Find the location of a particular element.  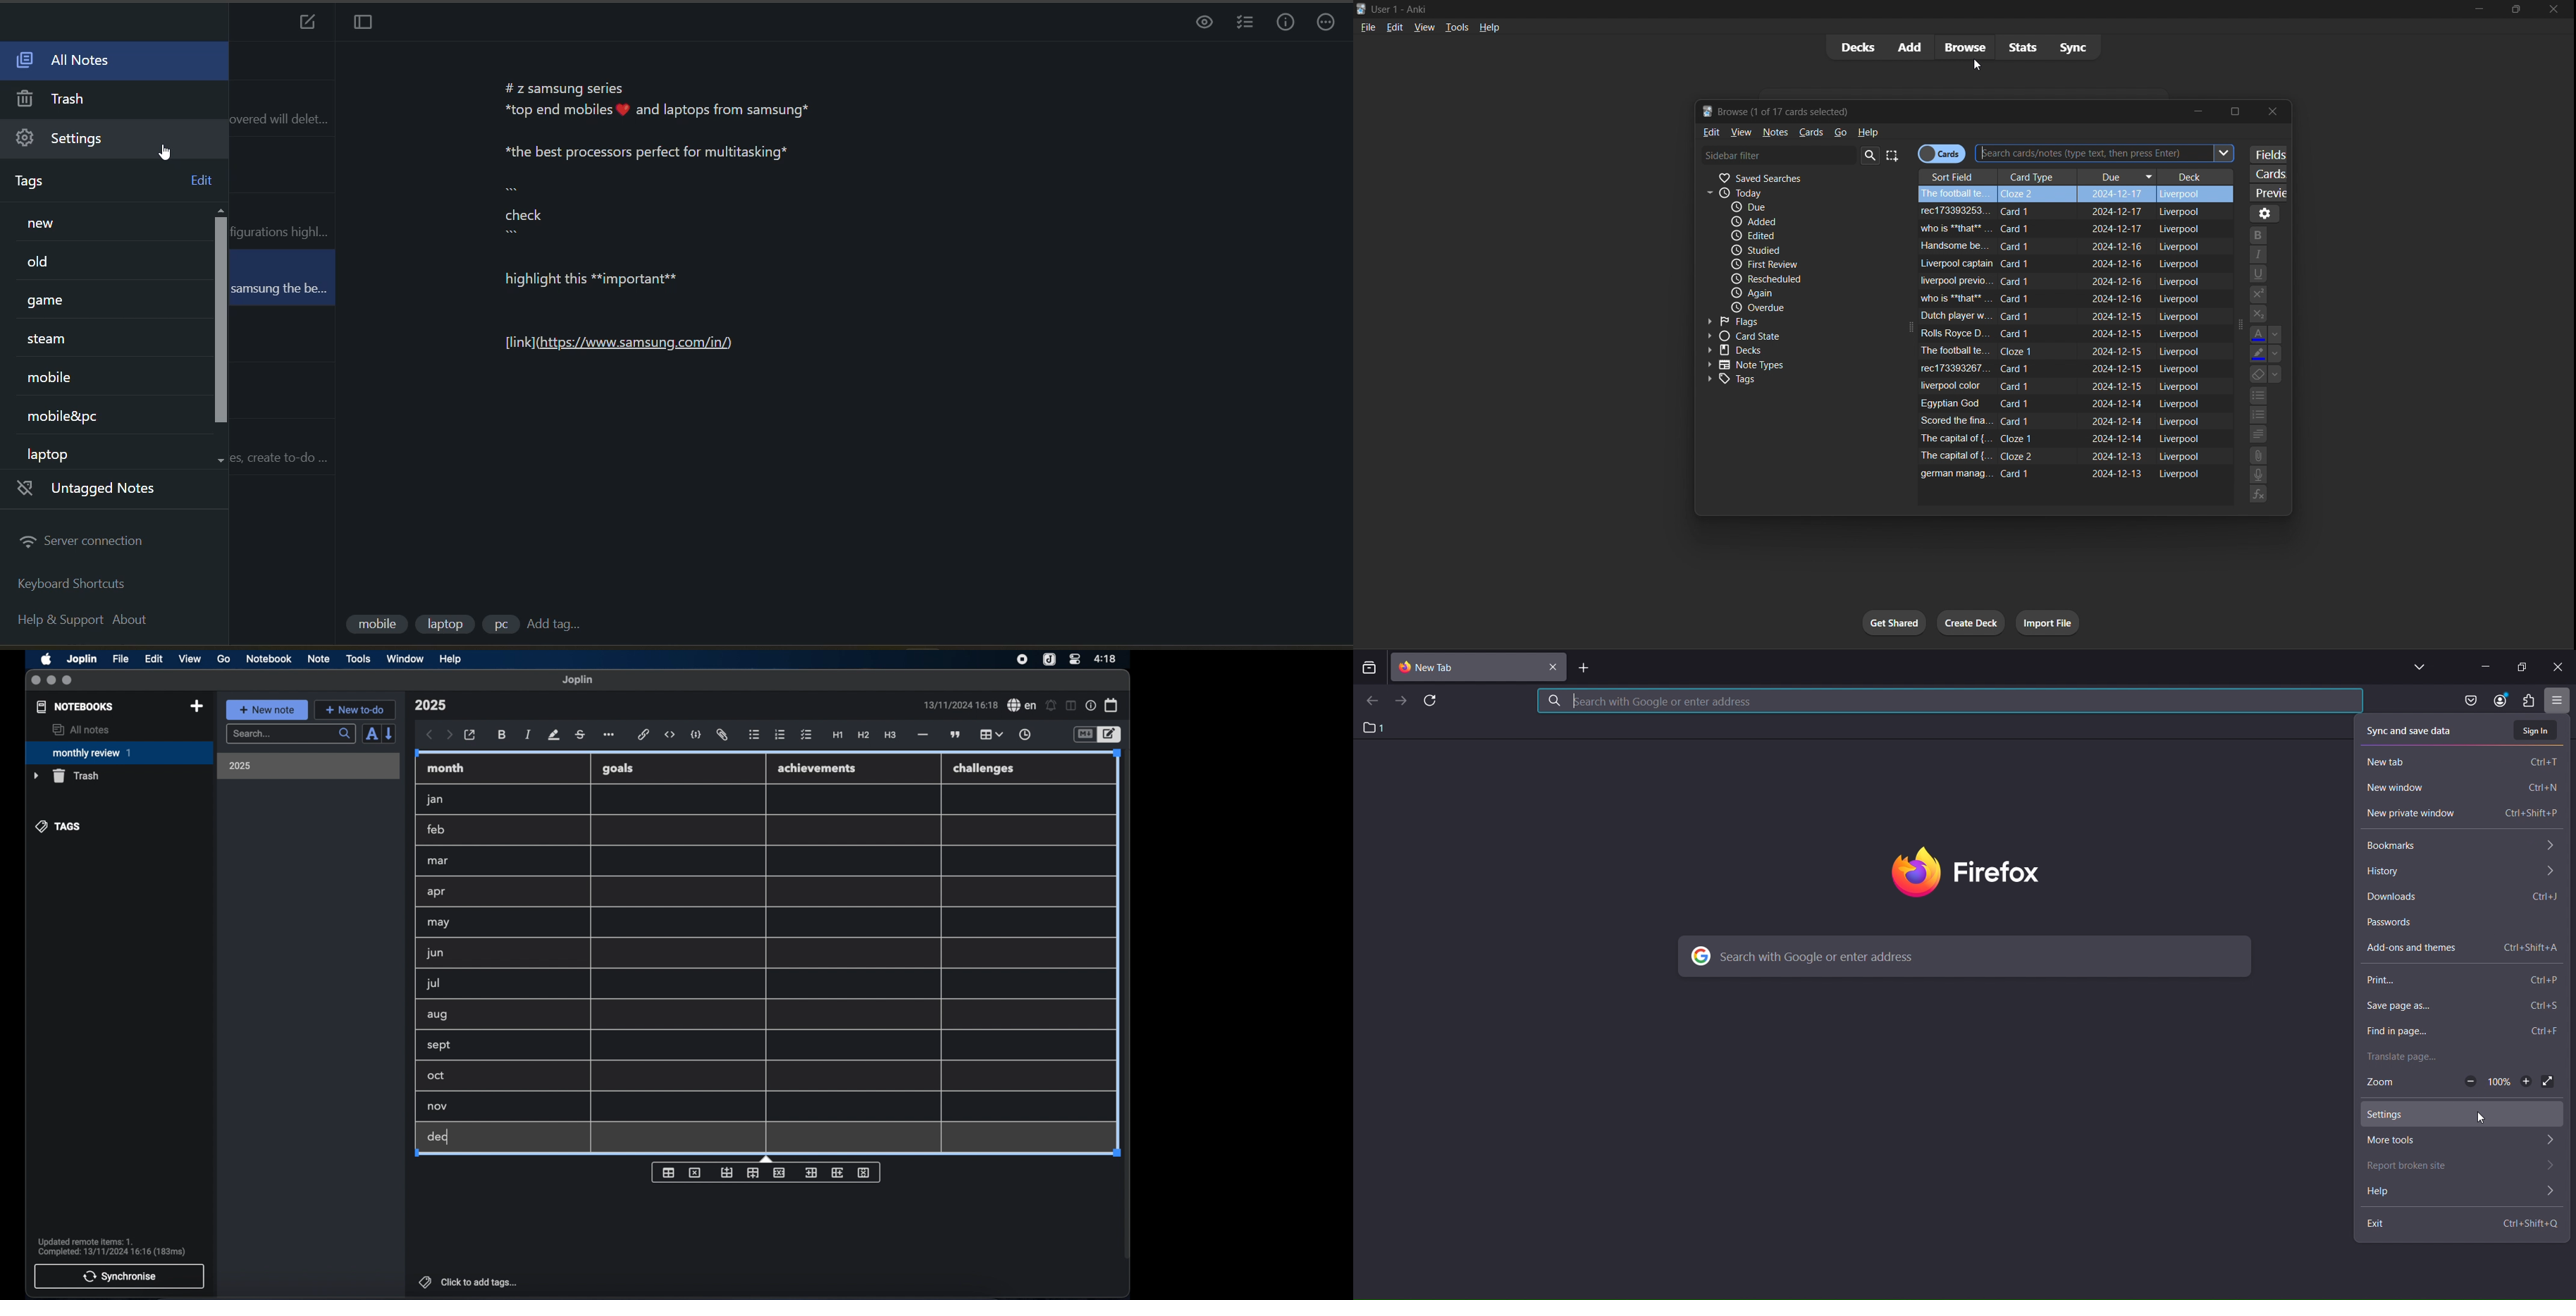

link is located at coordinates (632, 349).